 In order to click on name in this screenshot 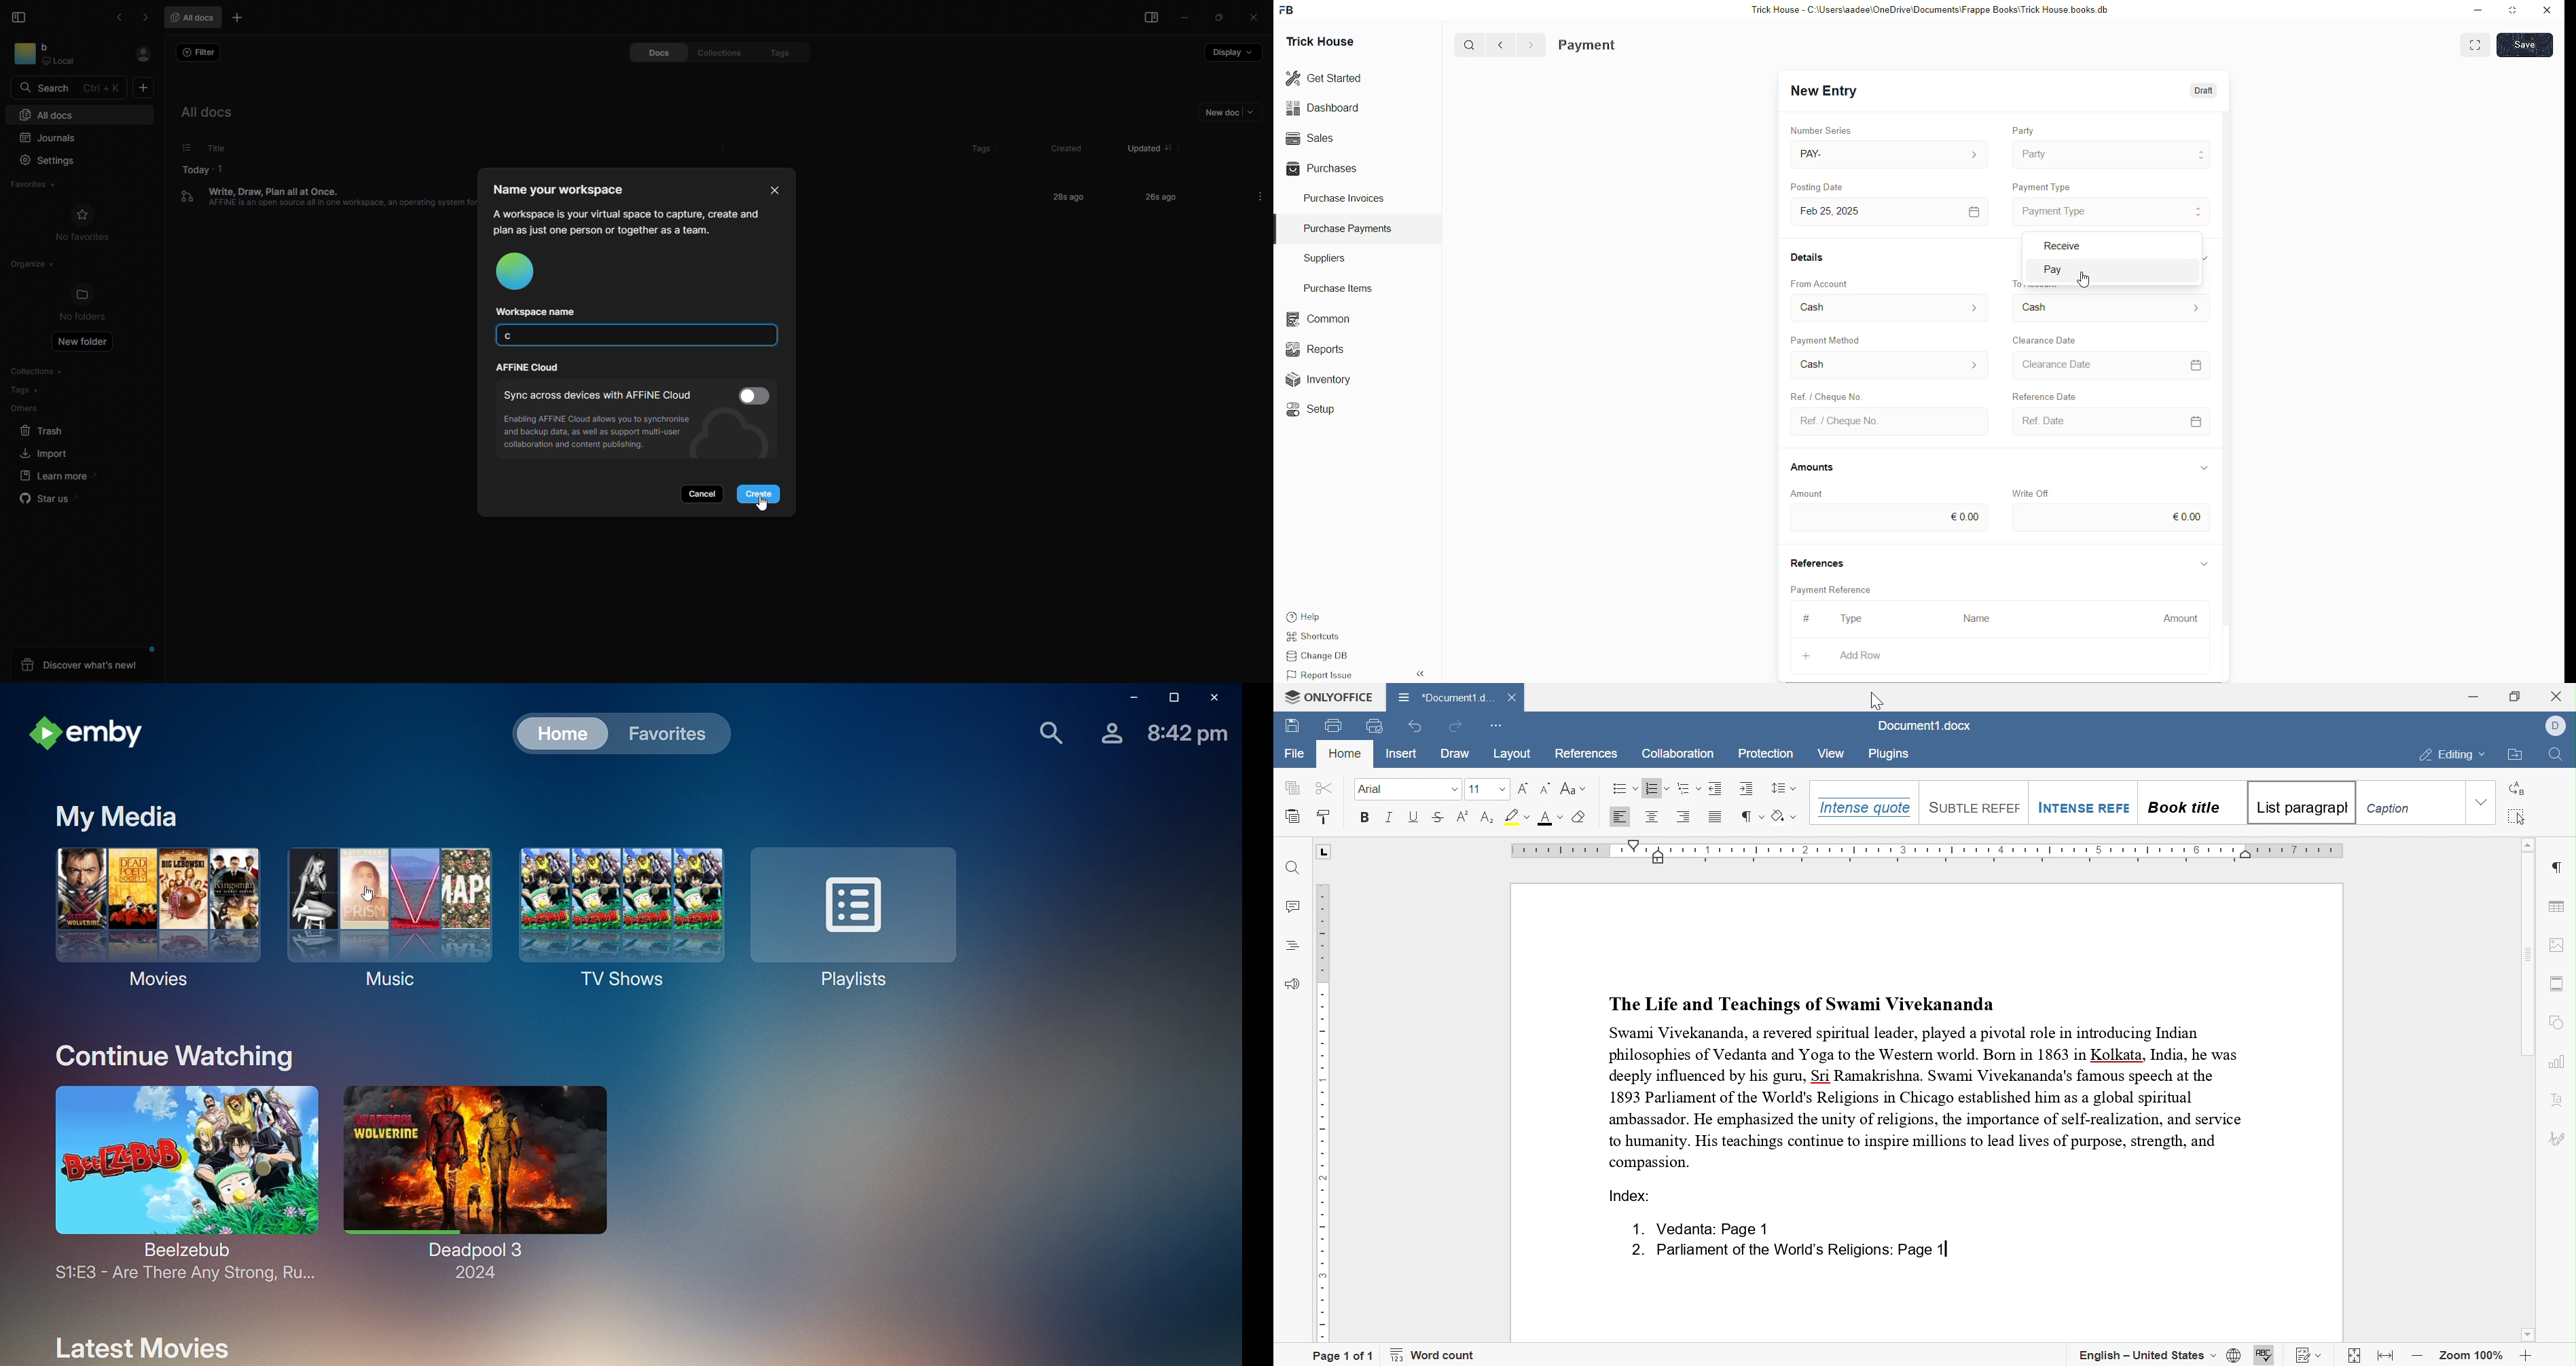, I will do `click(566, 189)`.